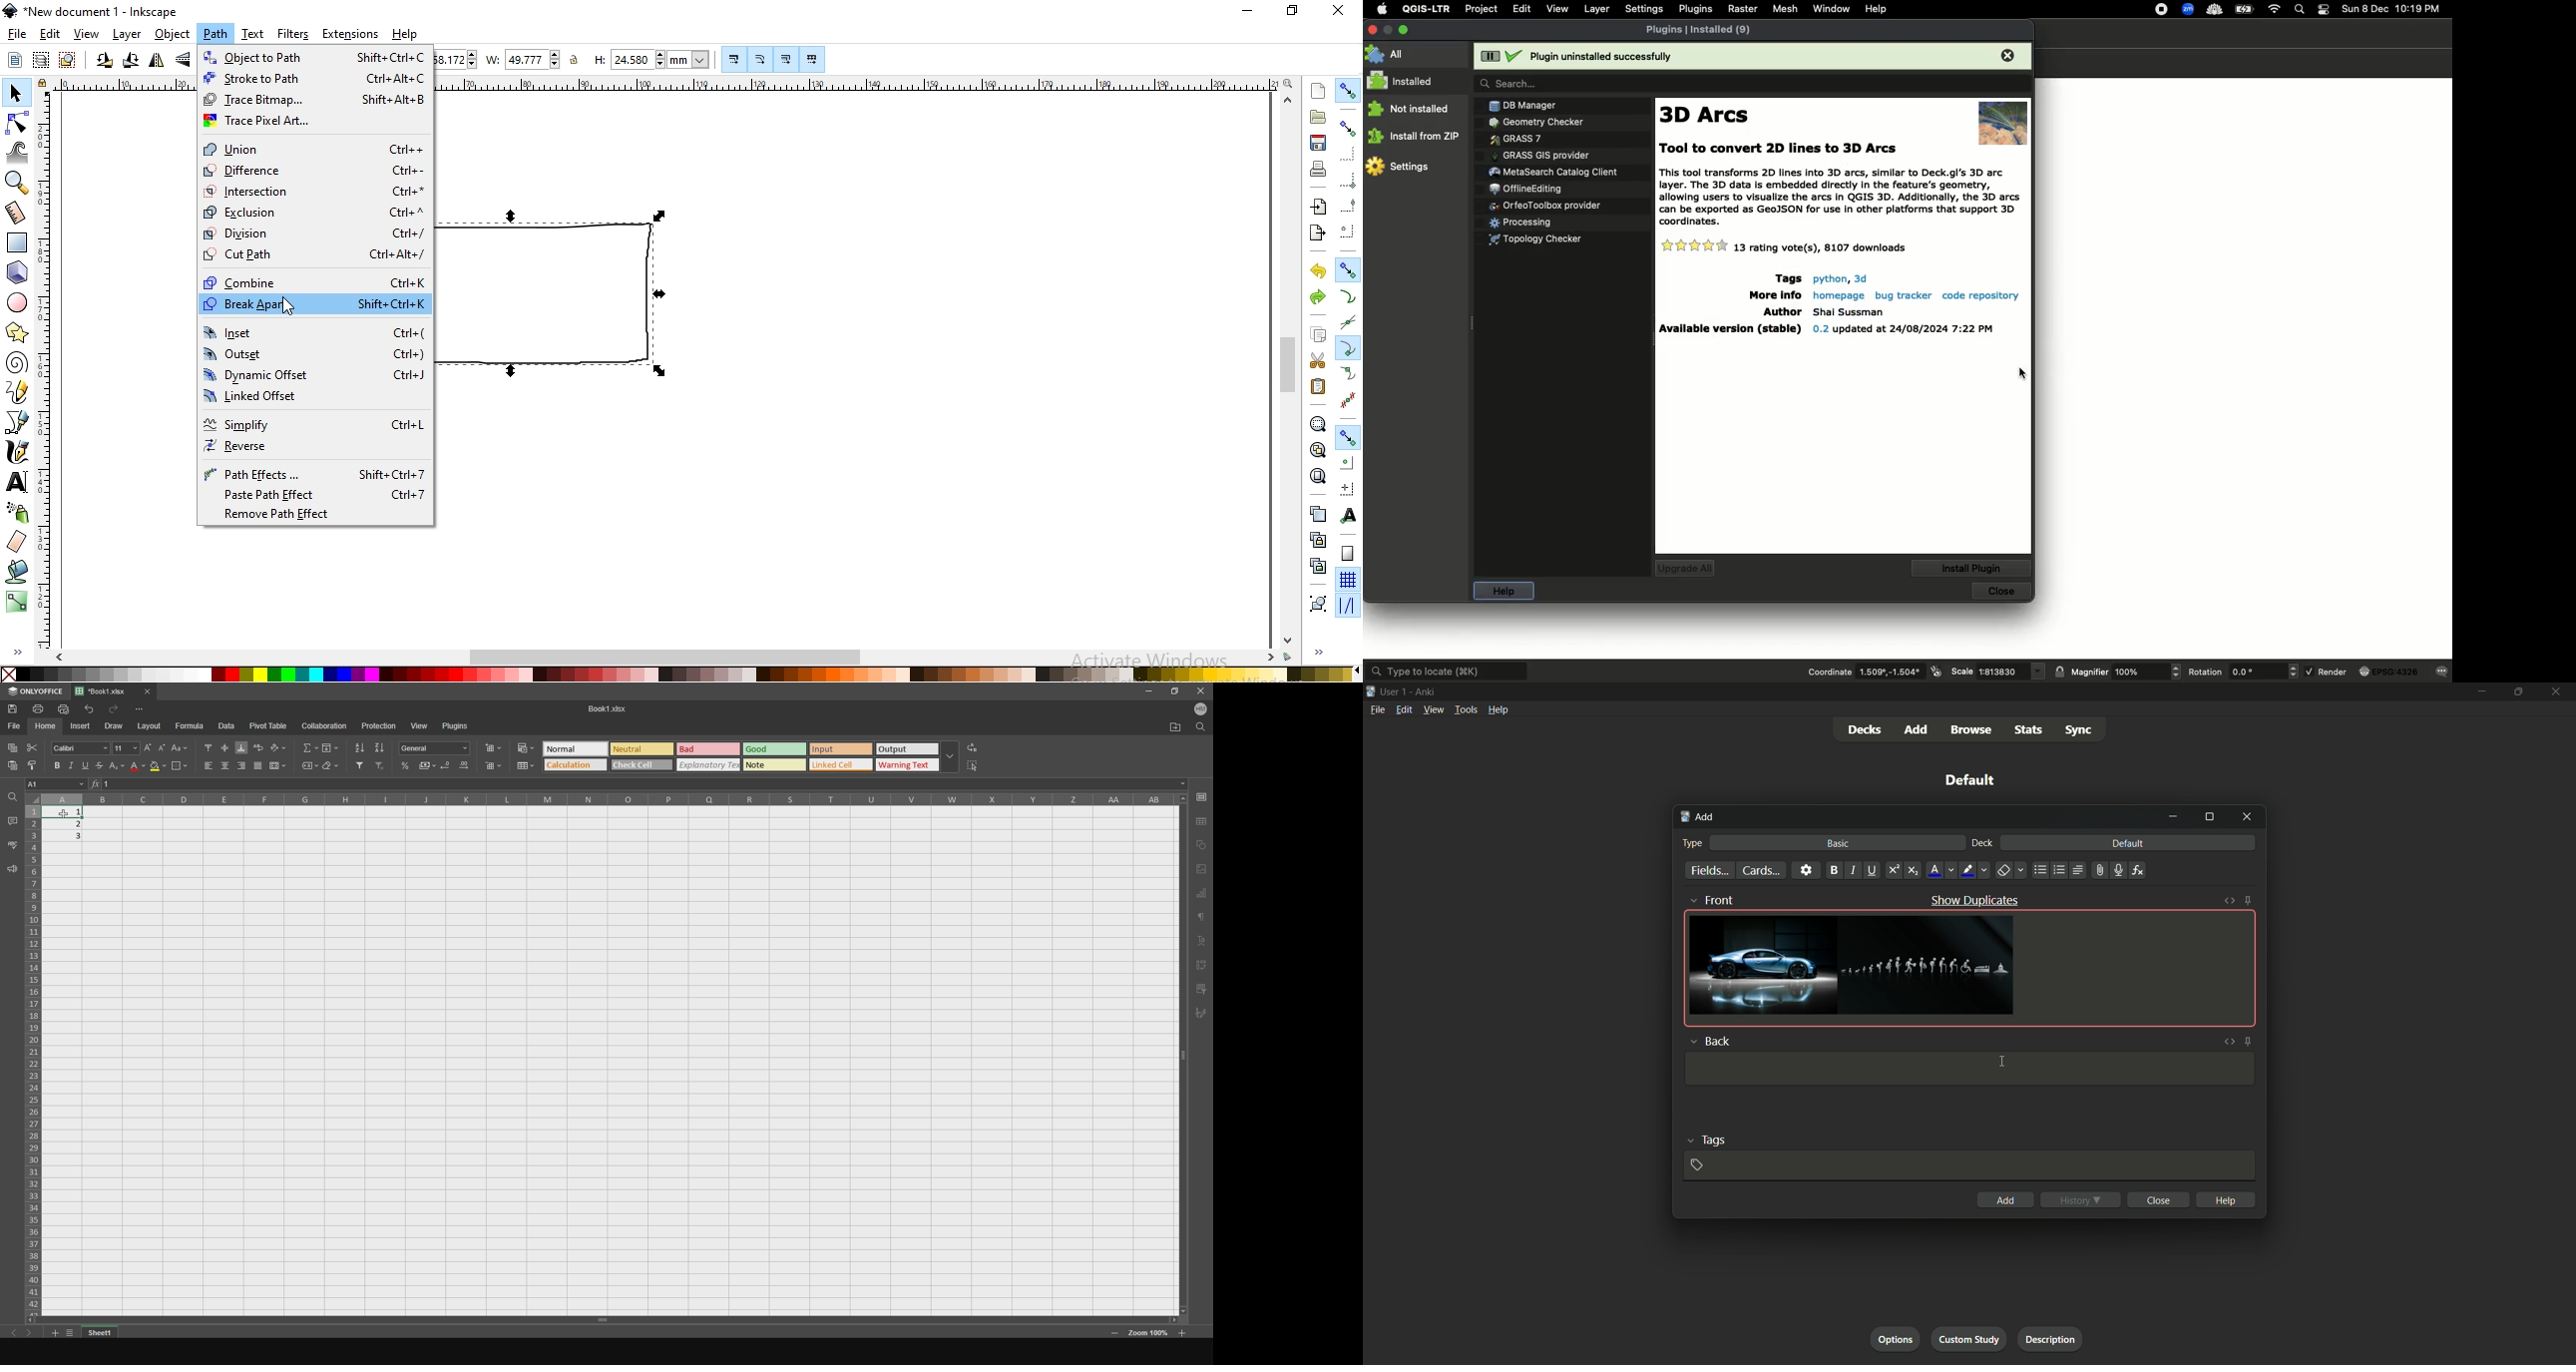 The height and width of the screenshot is (1372, 2576). I want to click on find, so click(1199, 731).